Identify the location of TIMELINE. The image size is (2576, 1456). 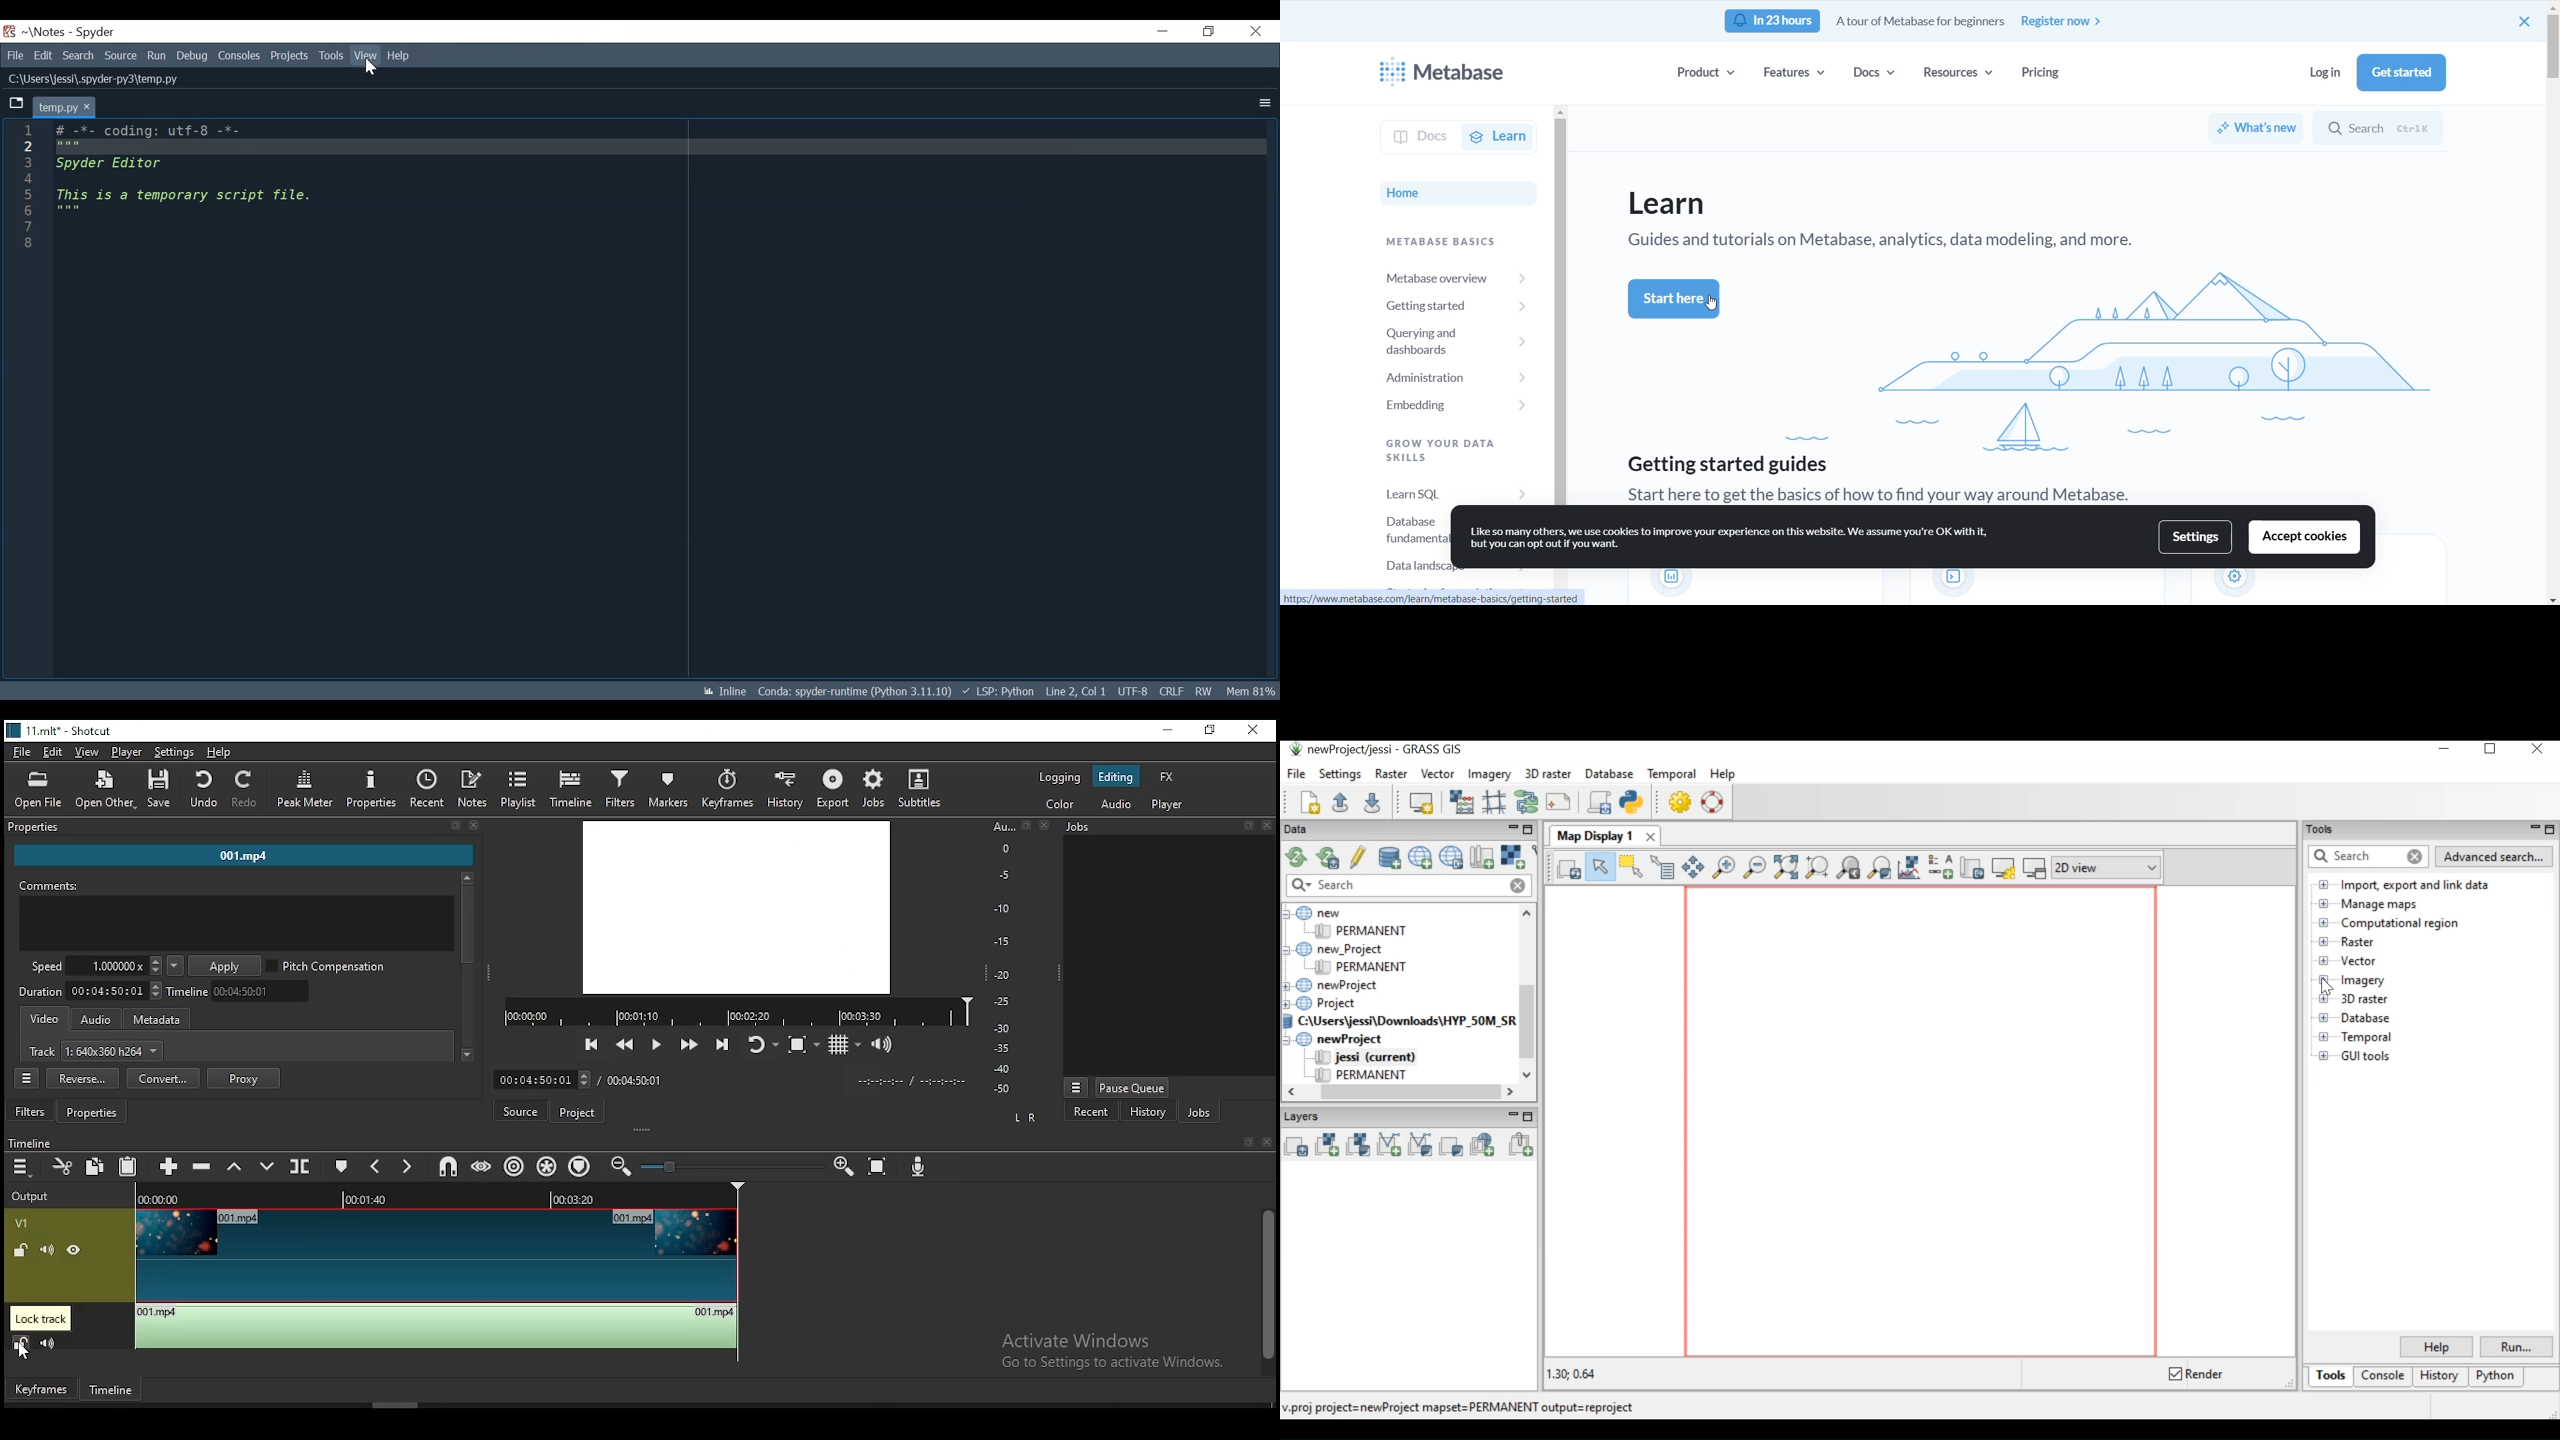
(442, 1196).